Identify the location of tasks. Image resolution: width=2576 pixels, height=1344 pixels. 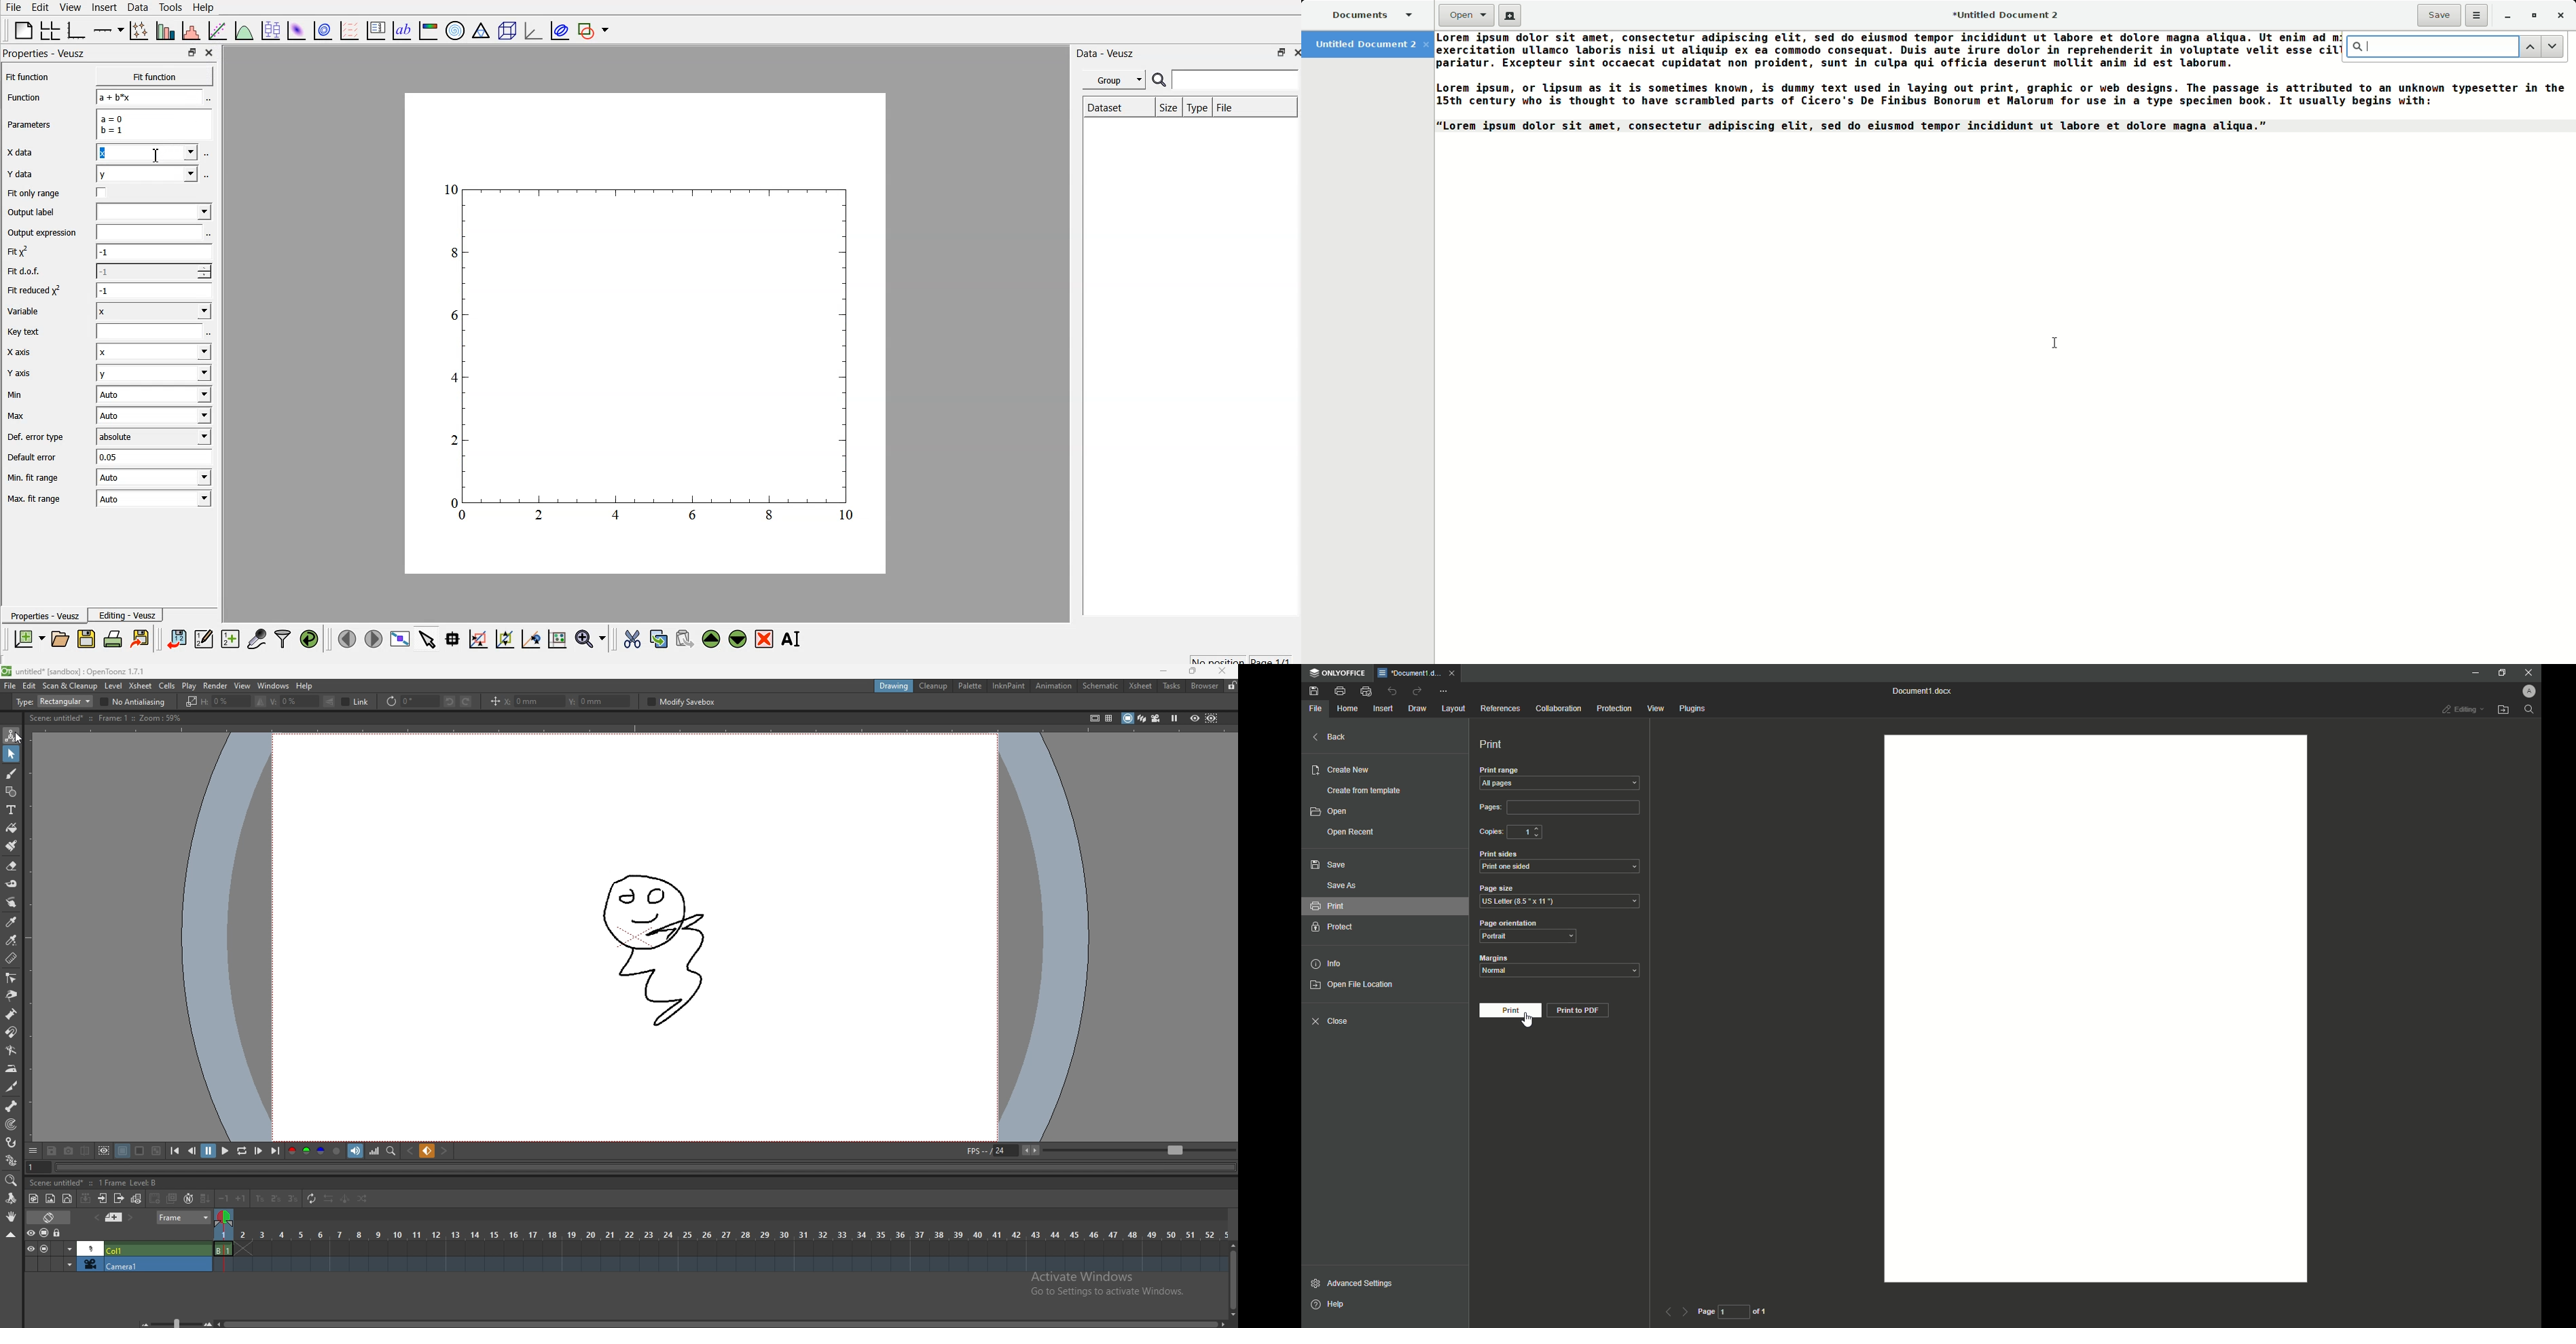
(1172, 685).